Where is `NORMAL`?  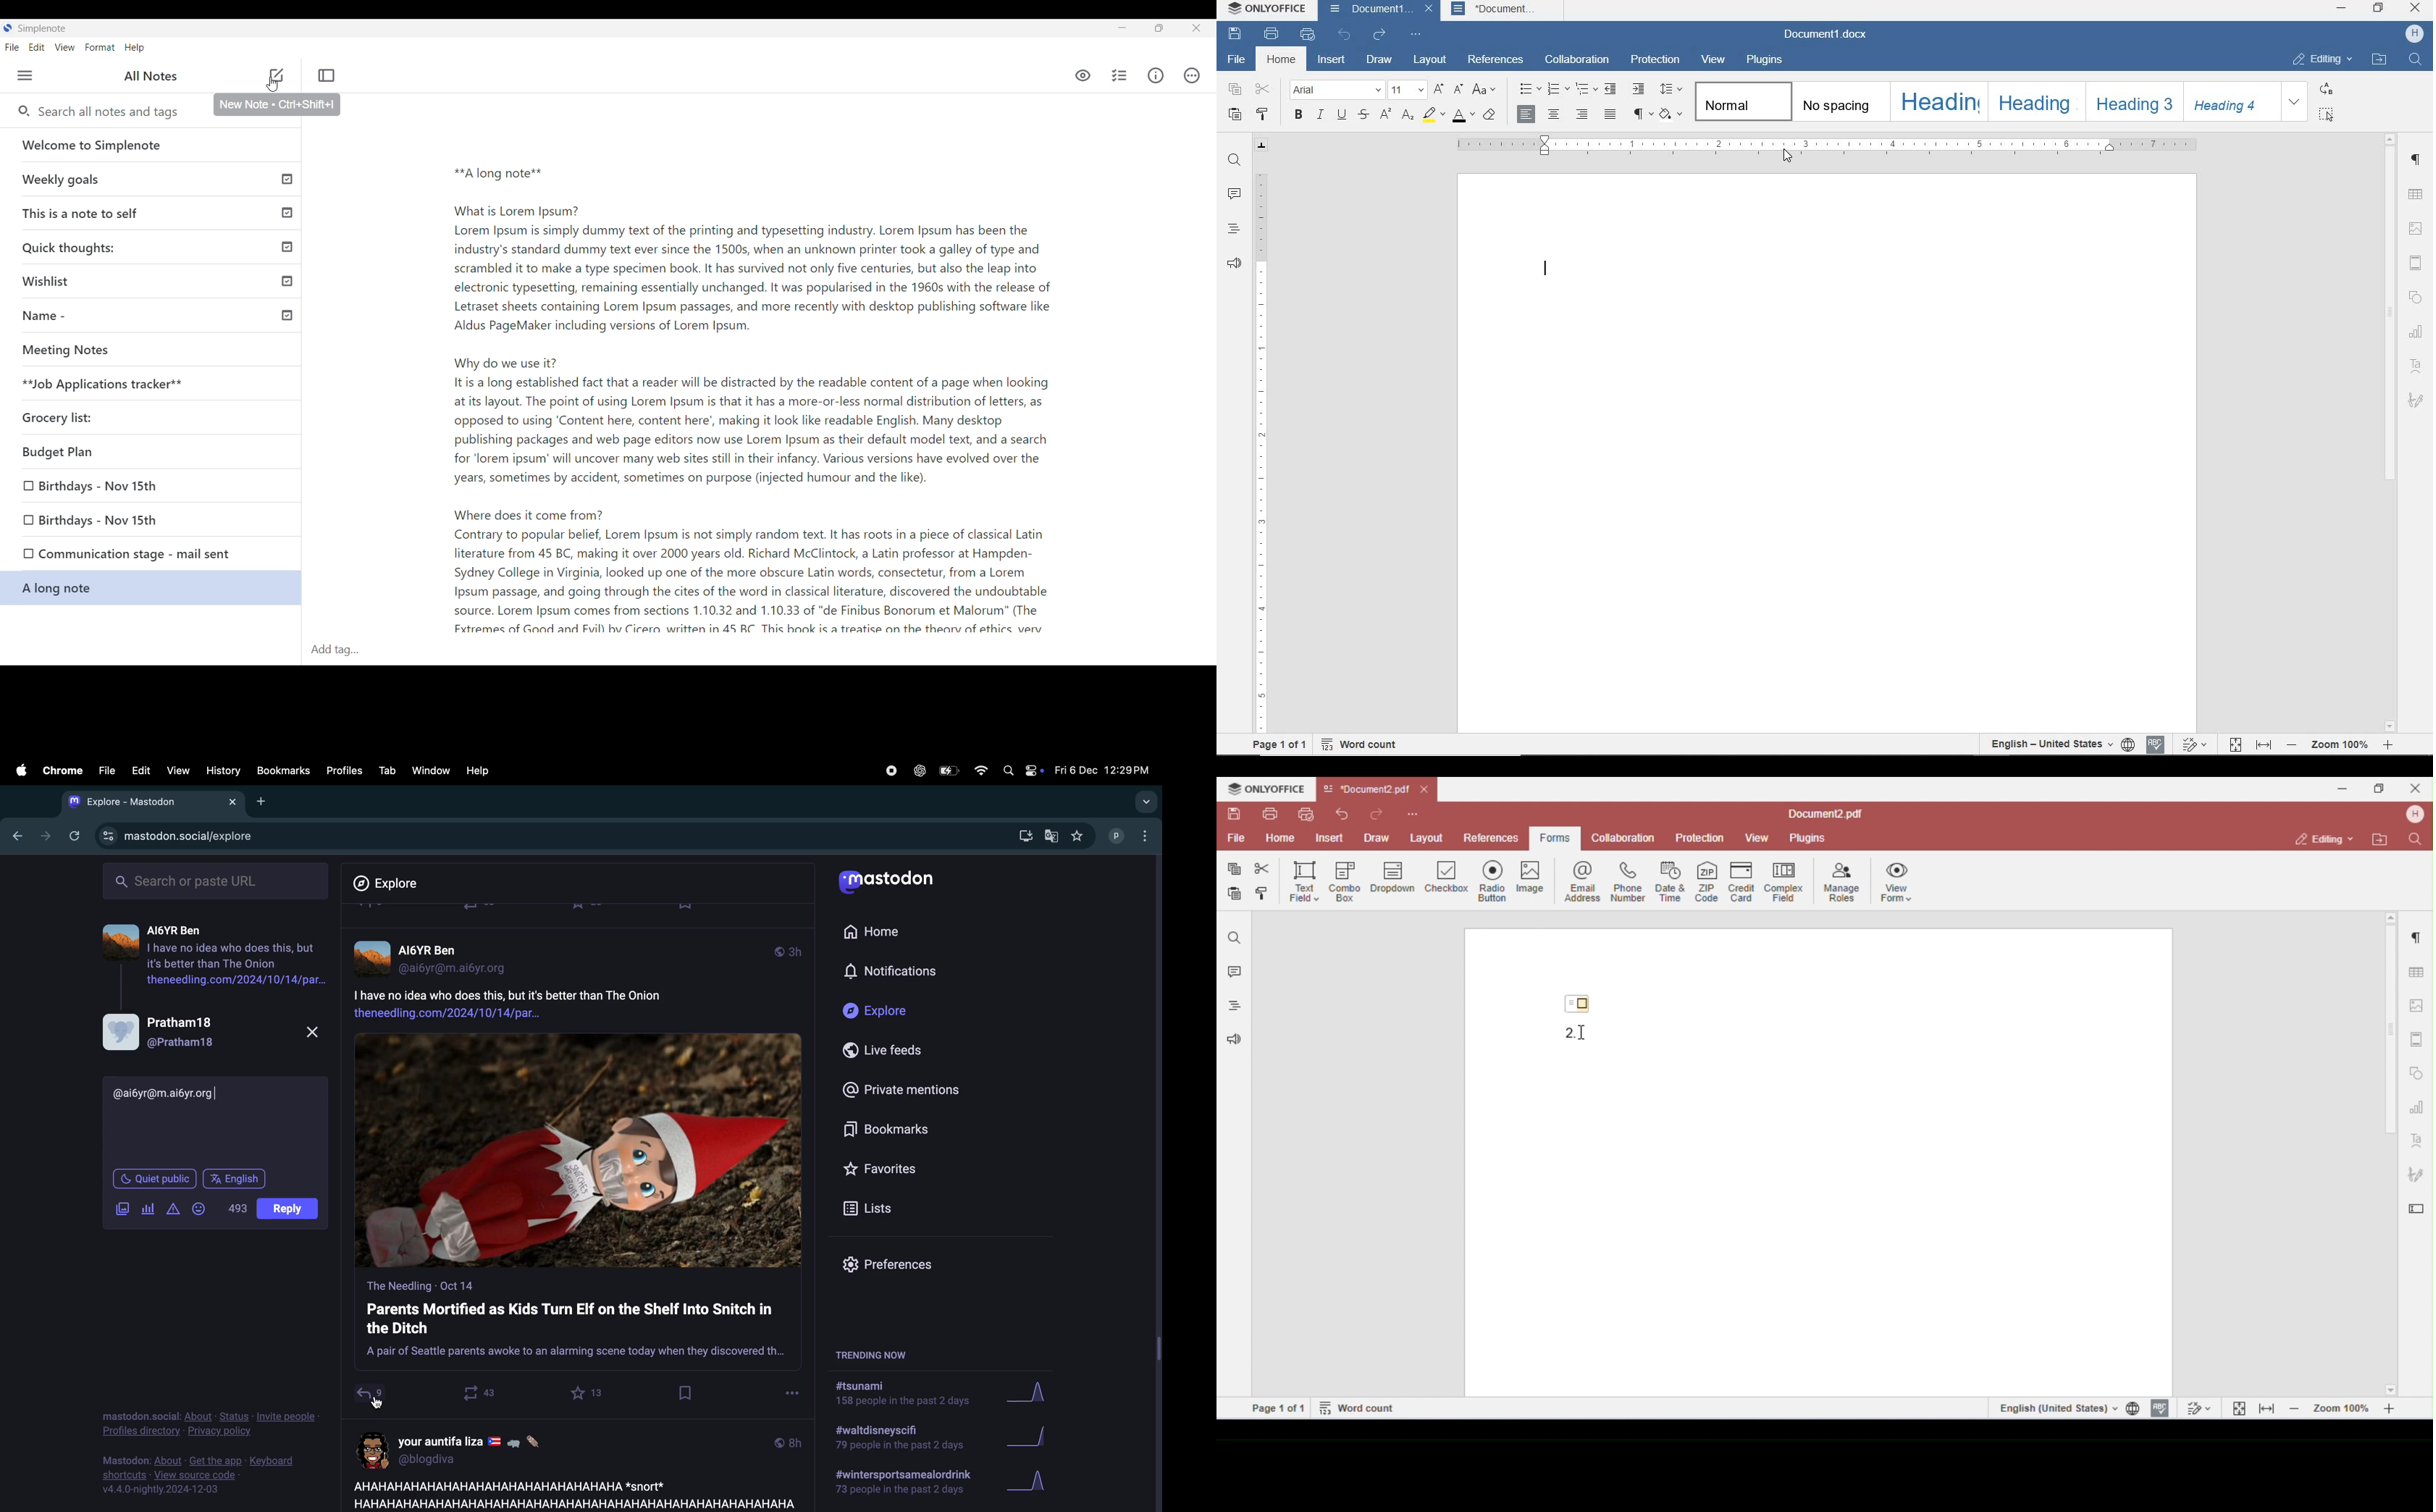 NORMAL is located at coordinates (1740, 101).